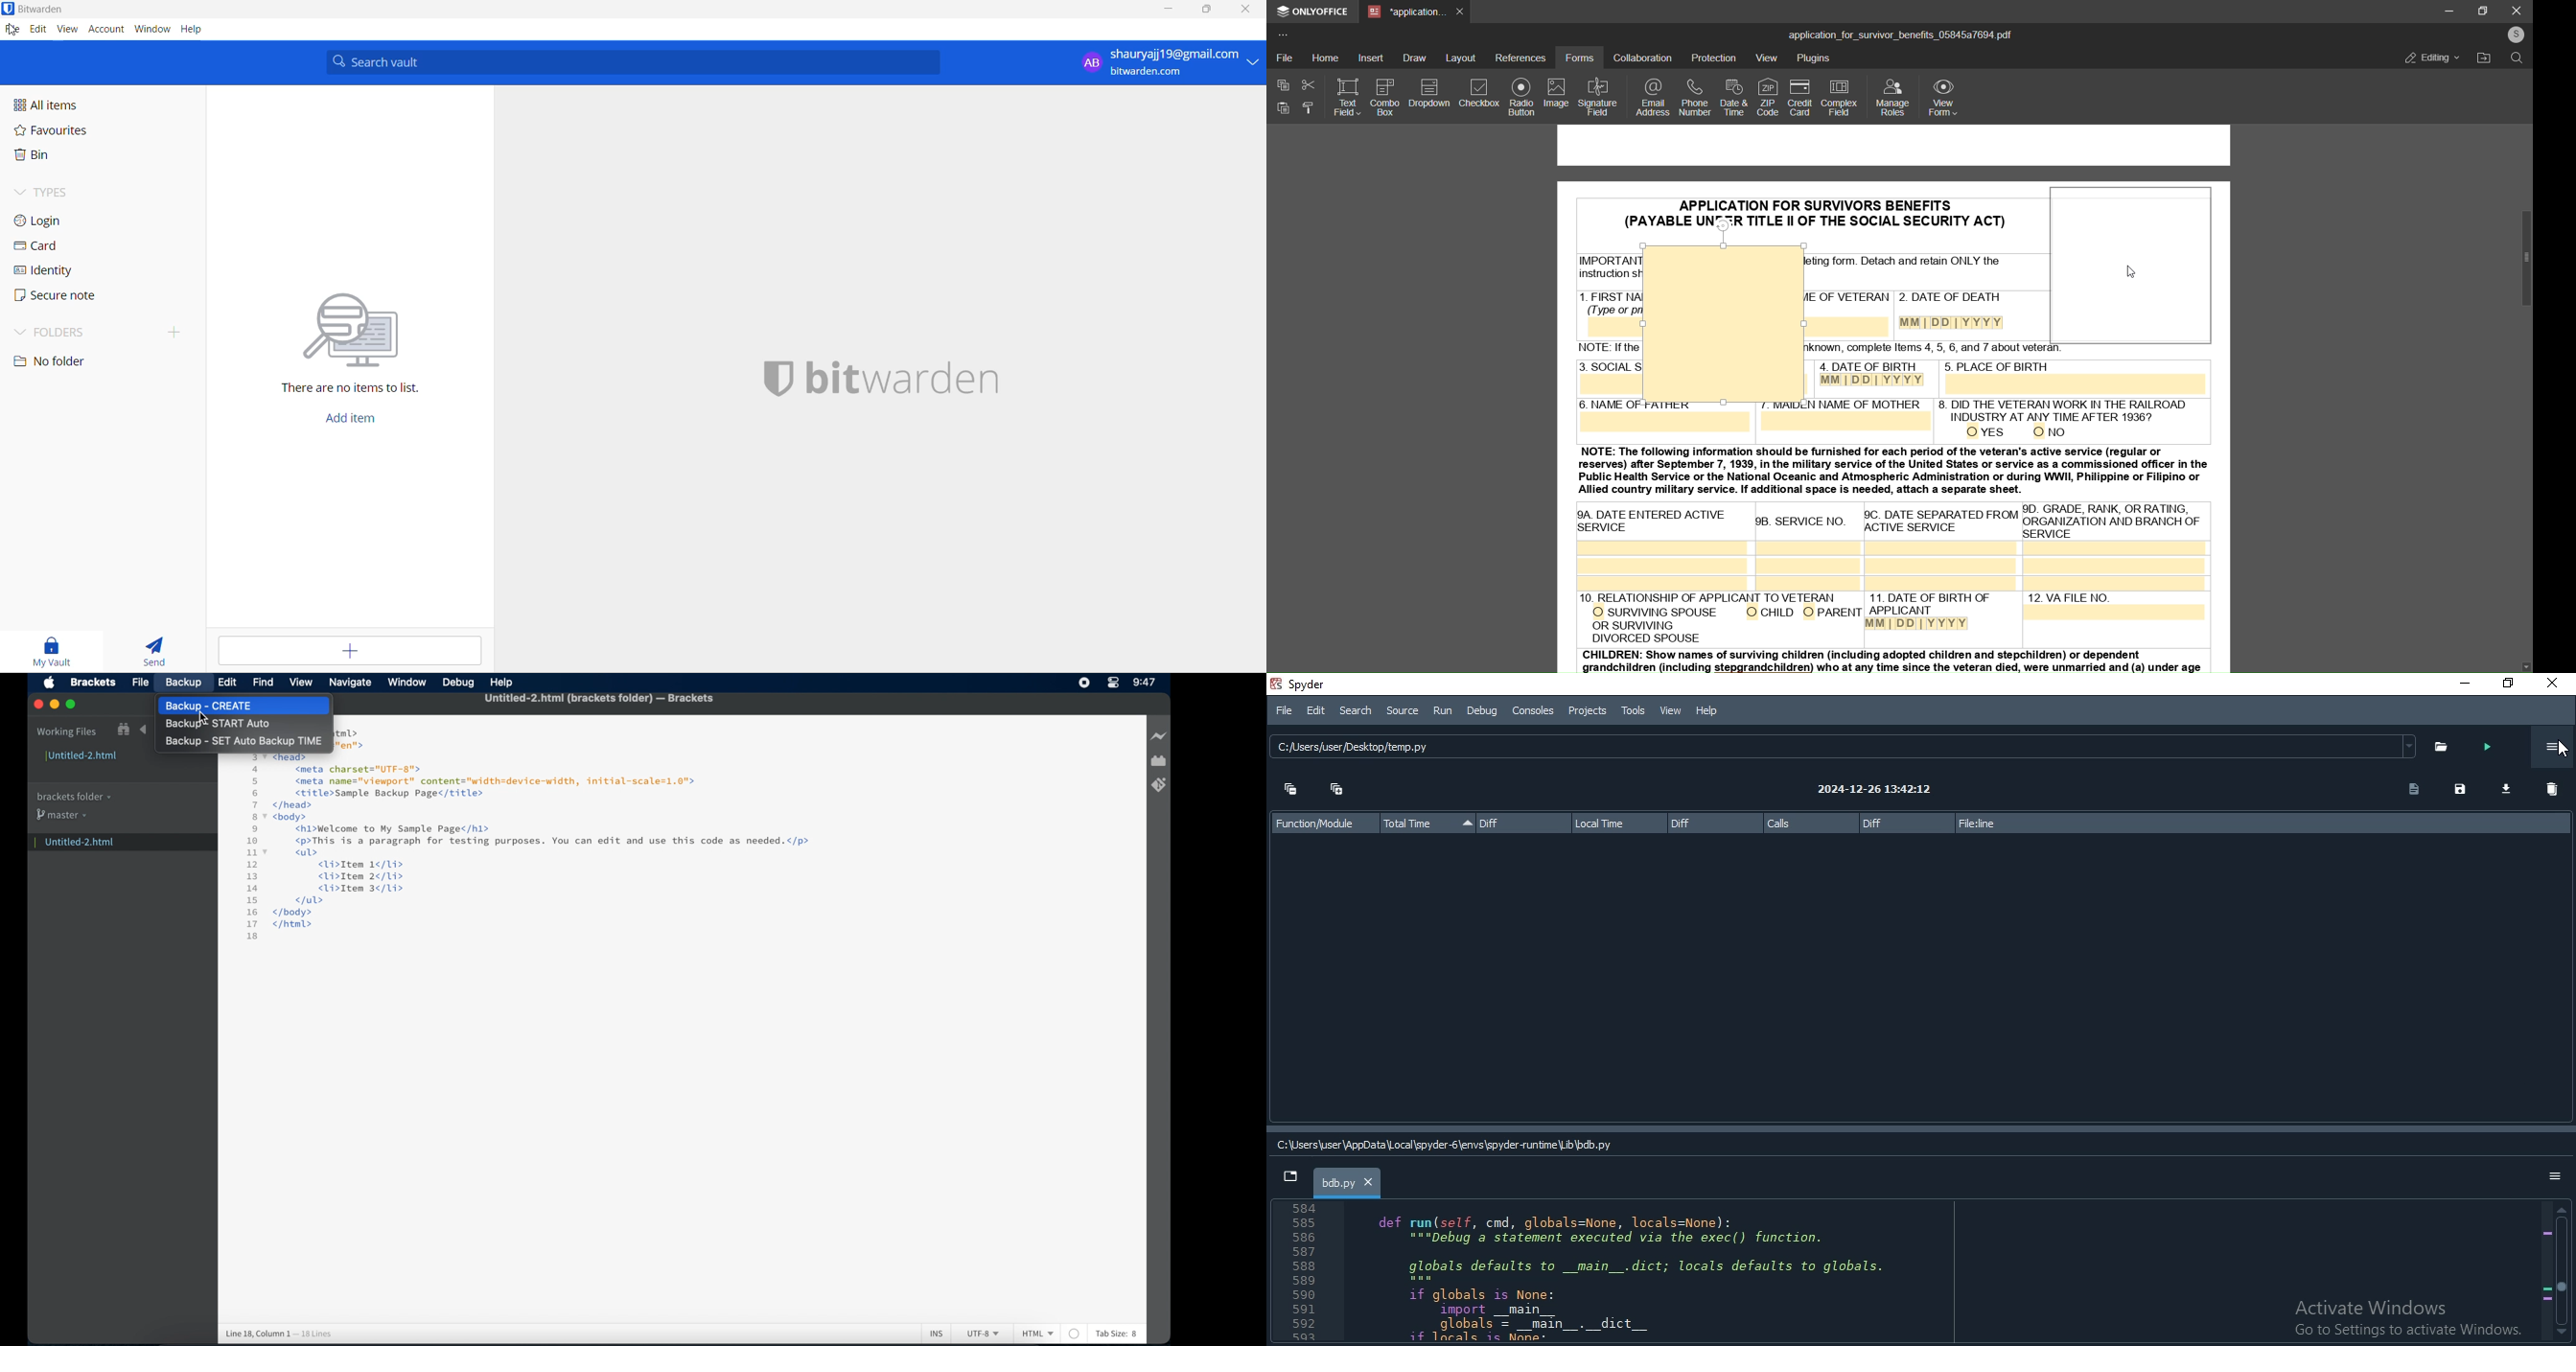 This screenshot has width=2576, height=1372. Describe the element at coordinates (88, 250) in the screenshot. I see `card ` at that location.